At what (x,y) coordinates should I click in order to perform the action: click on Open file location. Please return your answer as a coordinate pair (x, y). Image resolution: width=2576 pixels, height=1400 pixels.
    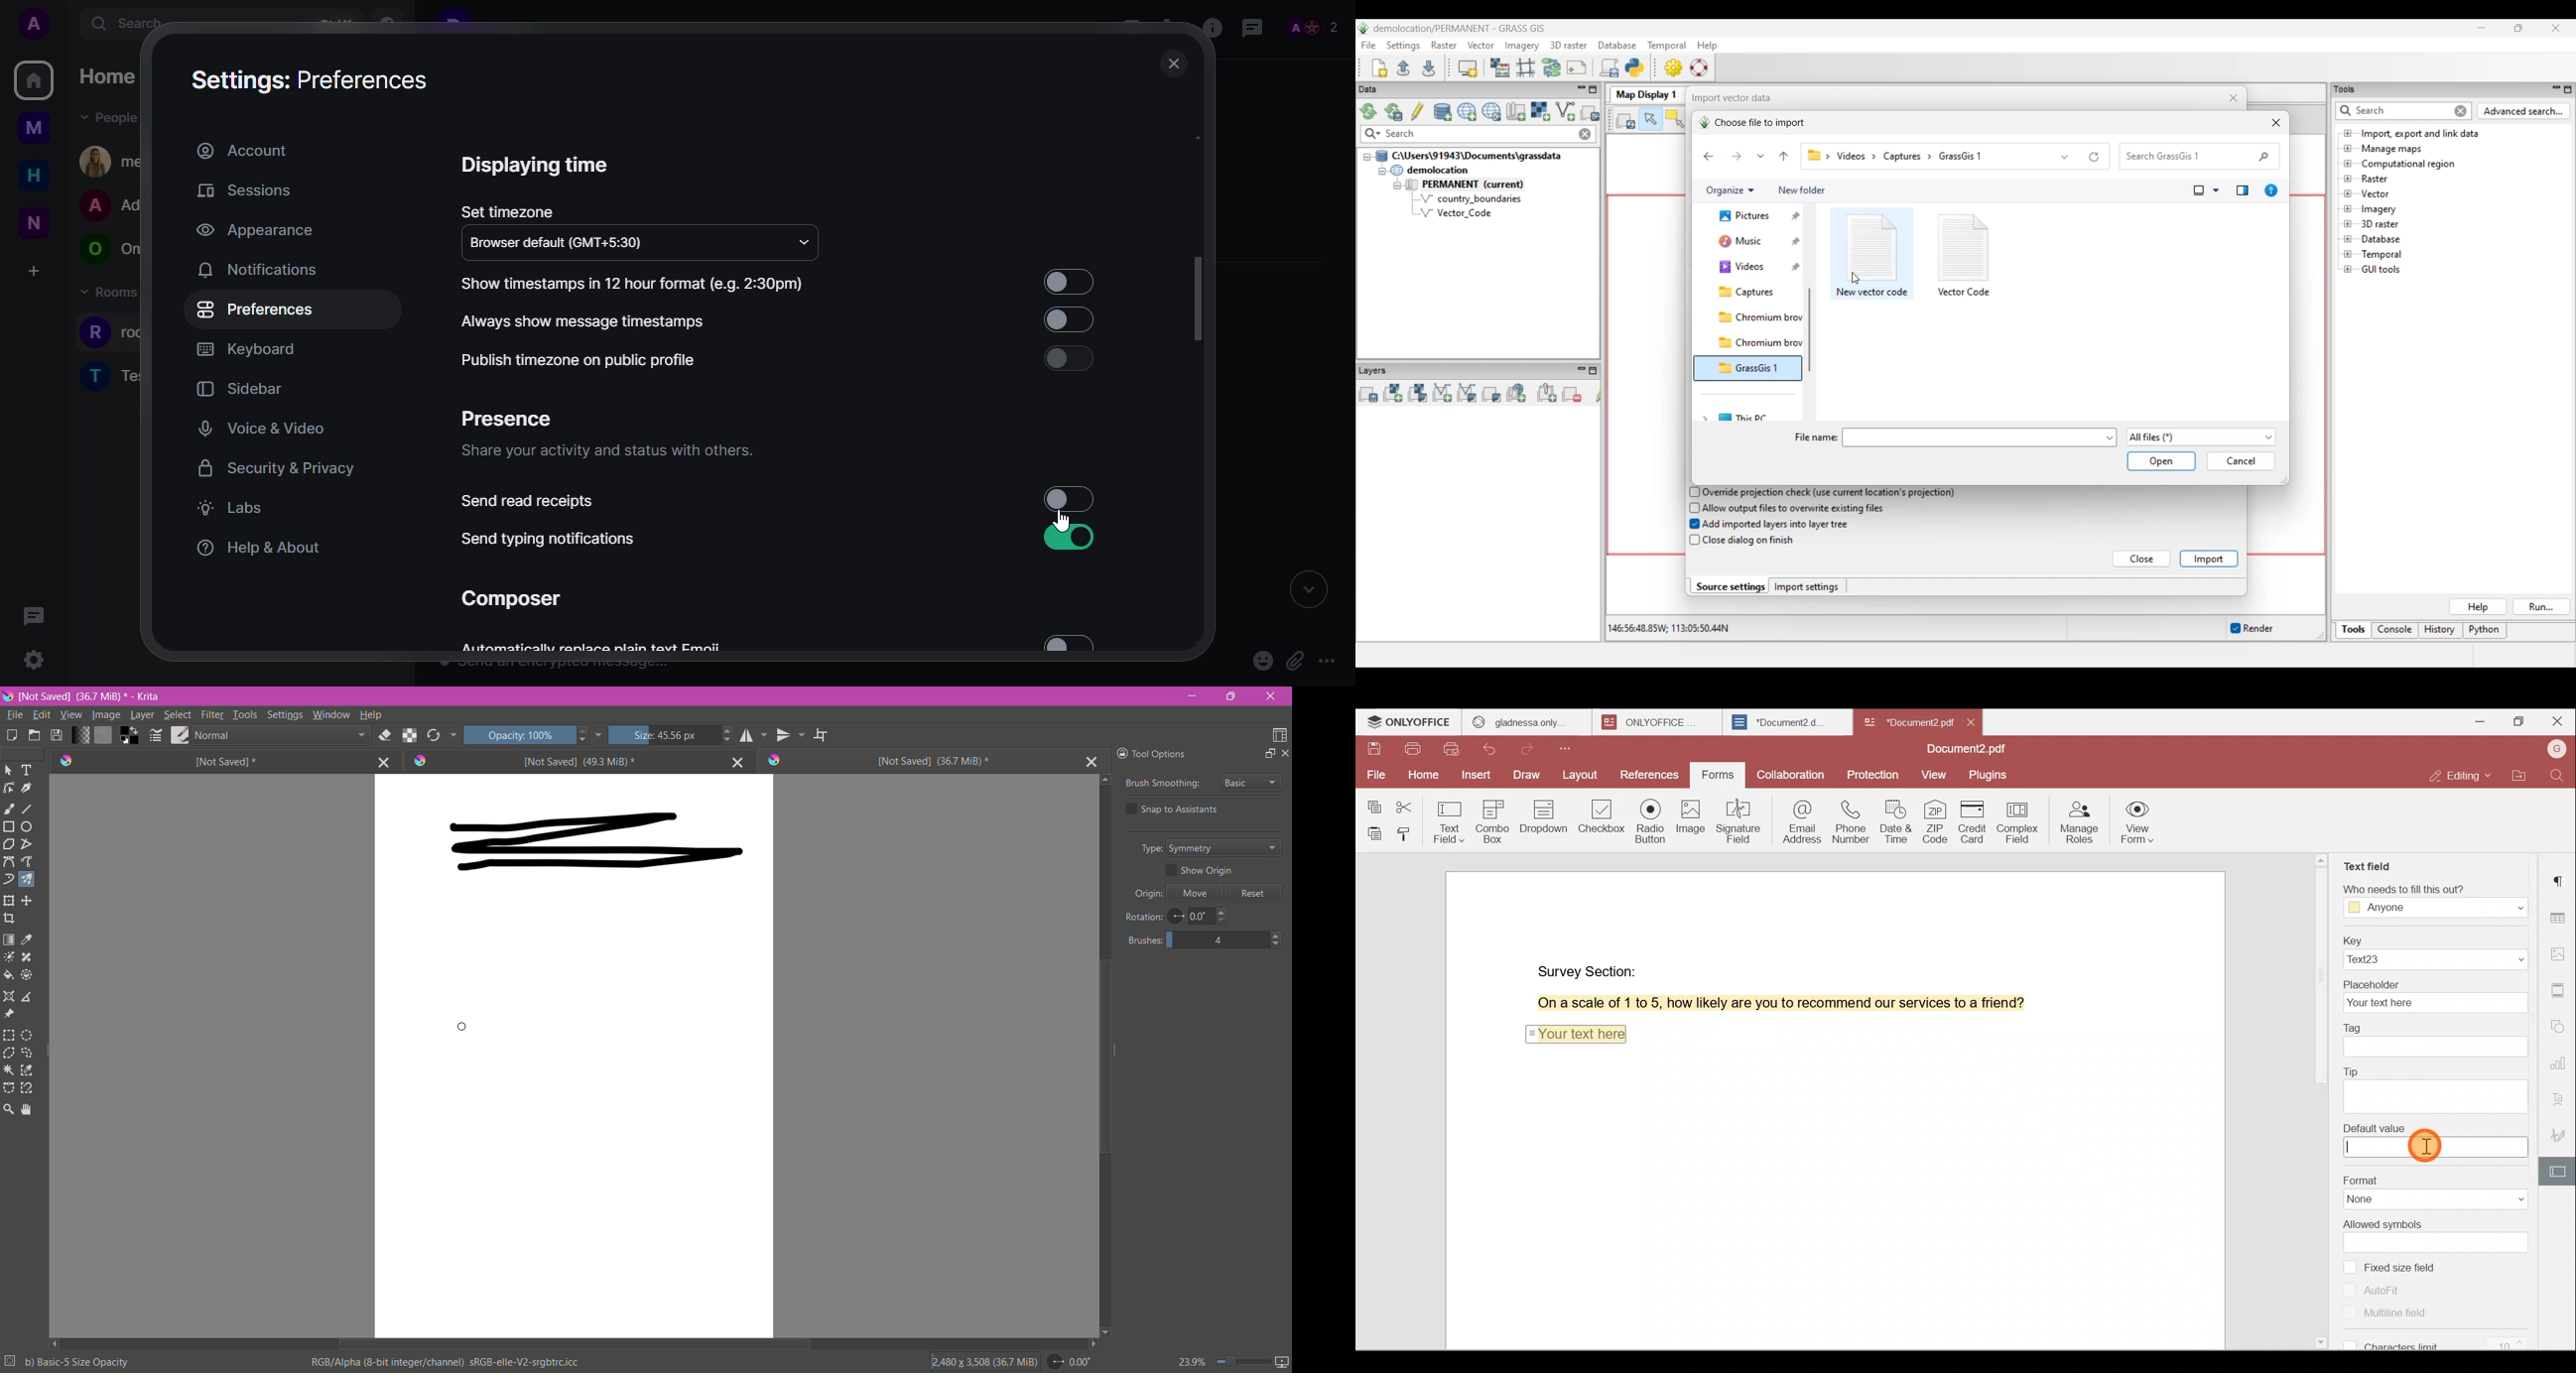
    Looking at the image, I should click on (2520, 777).